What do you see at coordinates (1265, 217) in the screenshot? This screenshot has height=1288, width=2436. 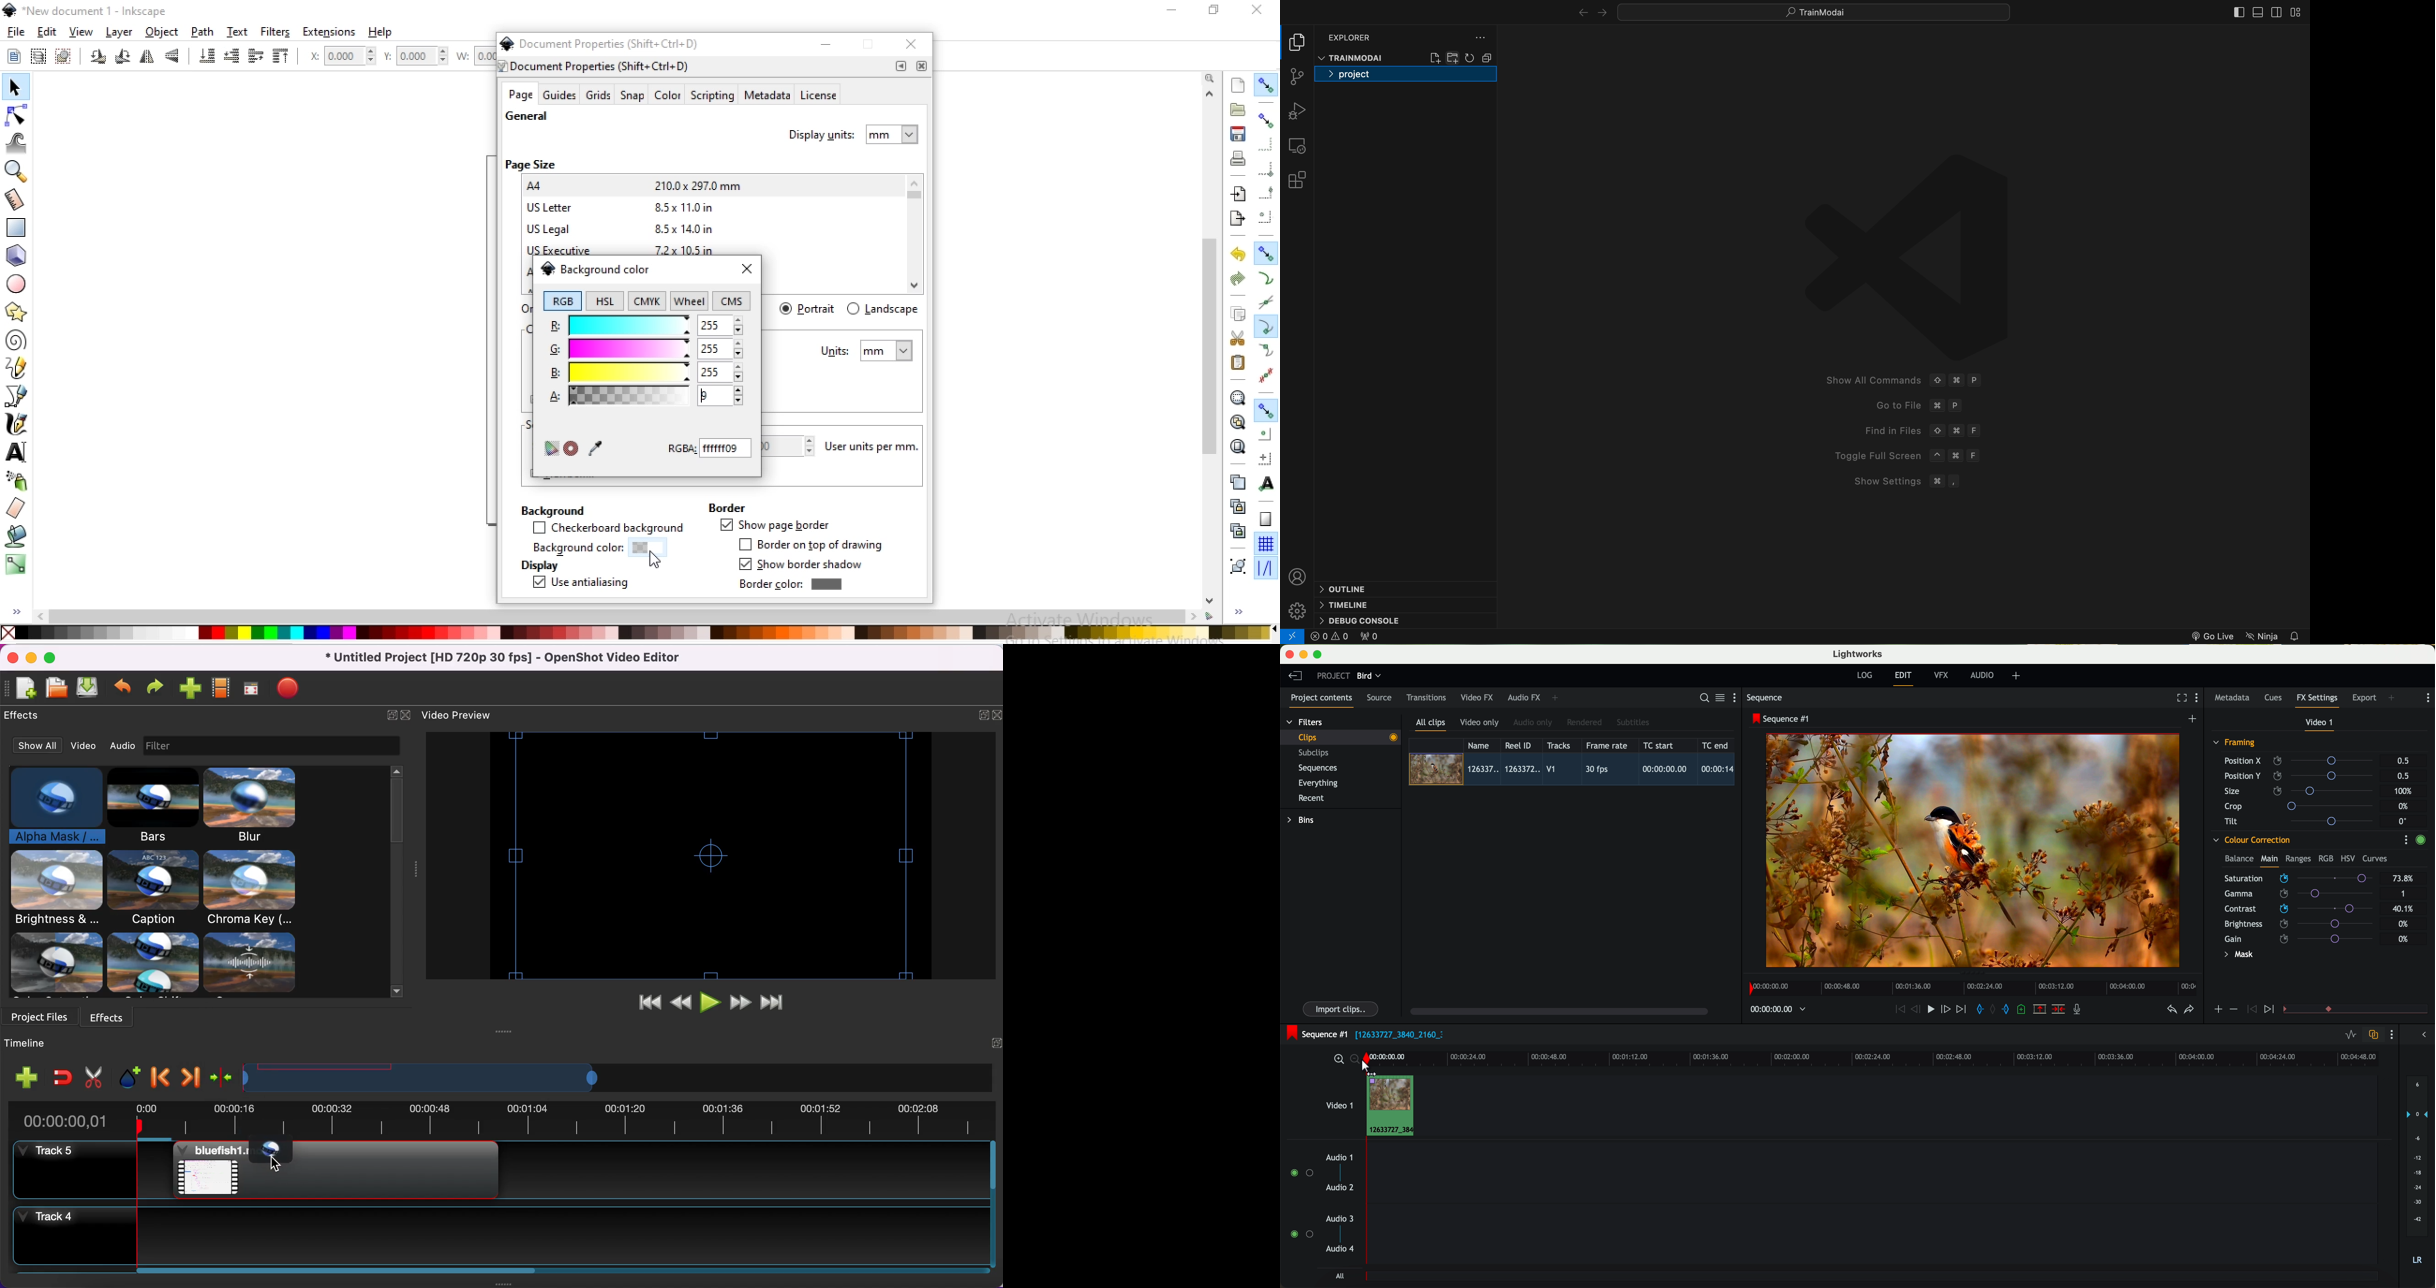 I see `snapping centers of bounding boxes` at bounding box center [1265, 217].